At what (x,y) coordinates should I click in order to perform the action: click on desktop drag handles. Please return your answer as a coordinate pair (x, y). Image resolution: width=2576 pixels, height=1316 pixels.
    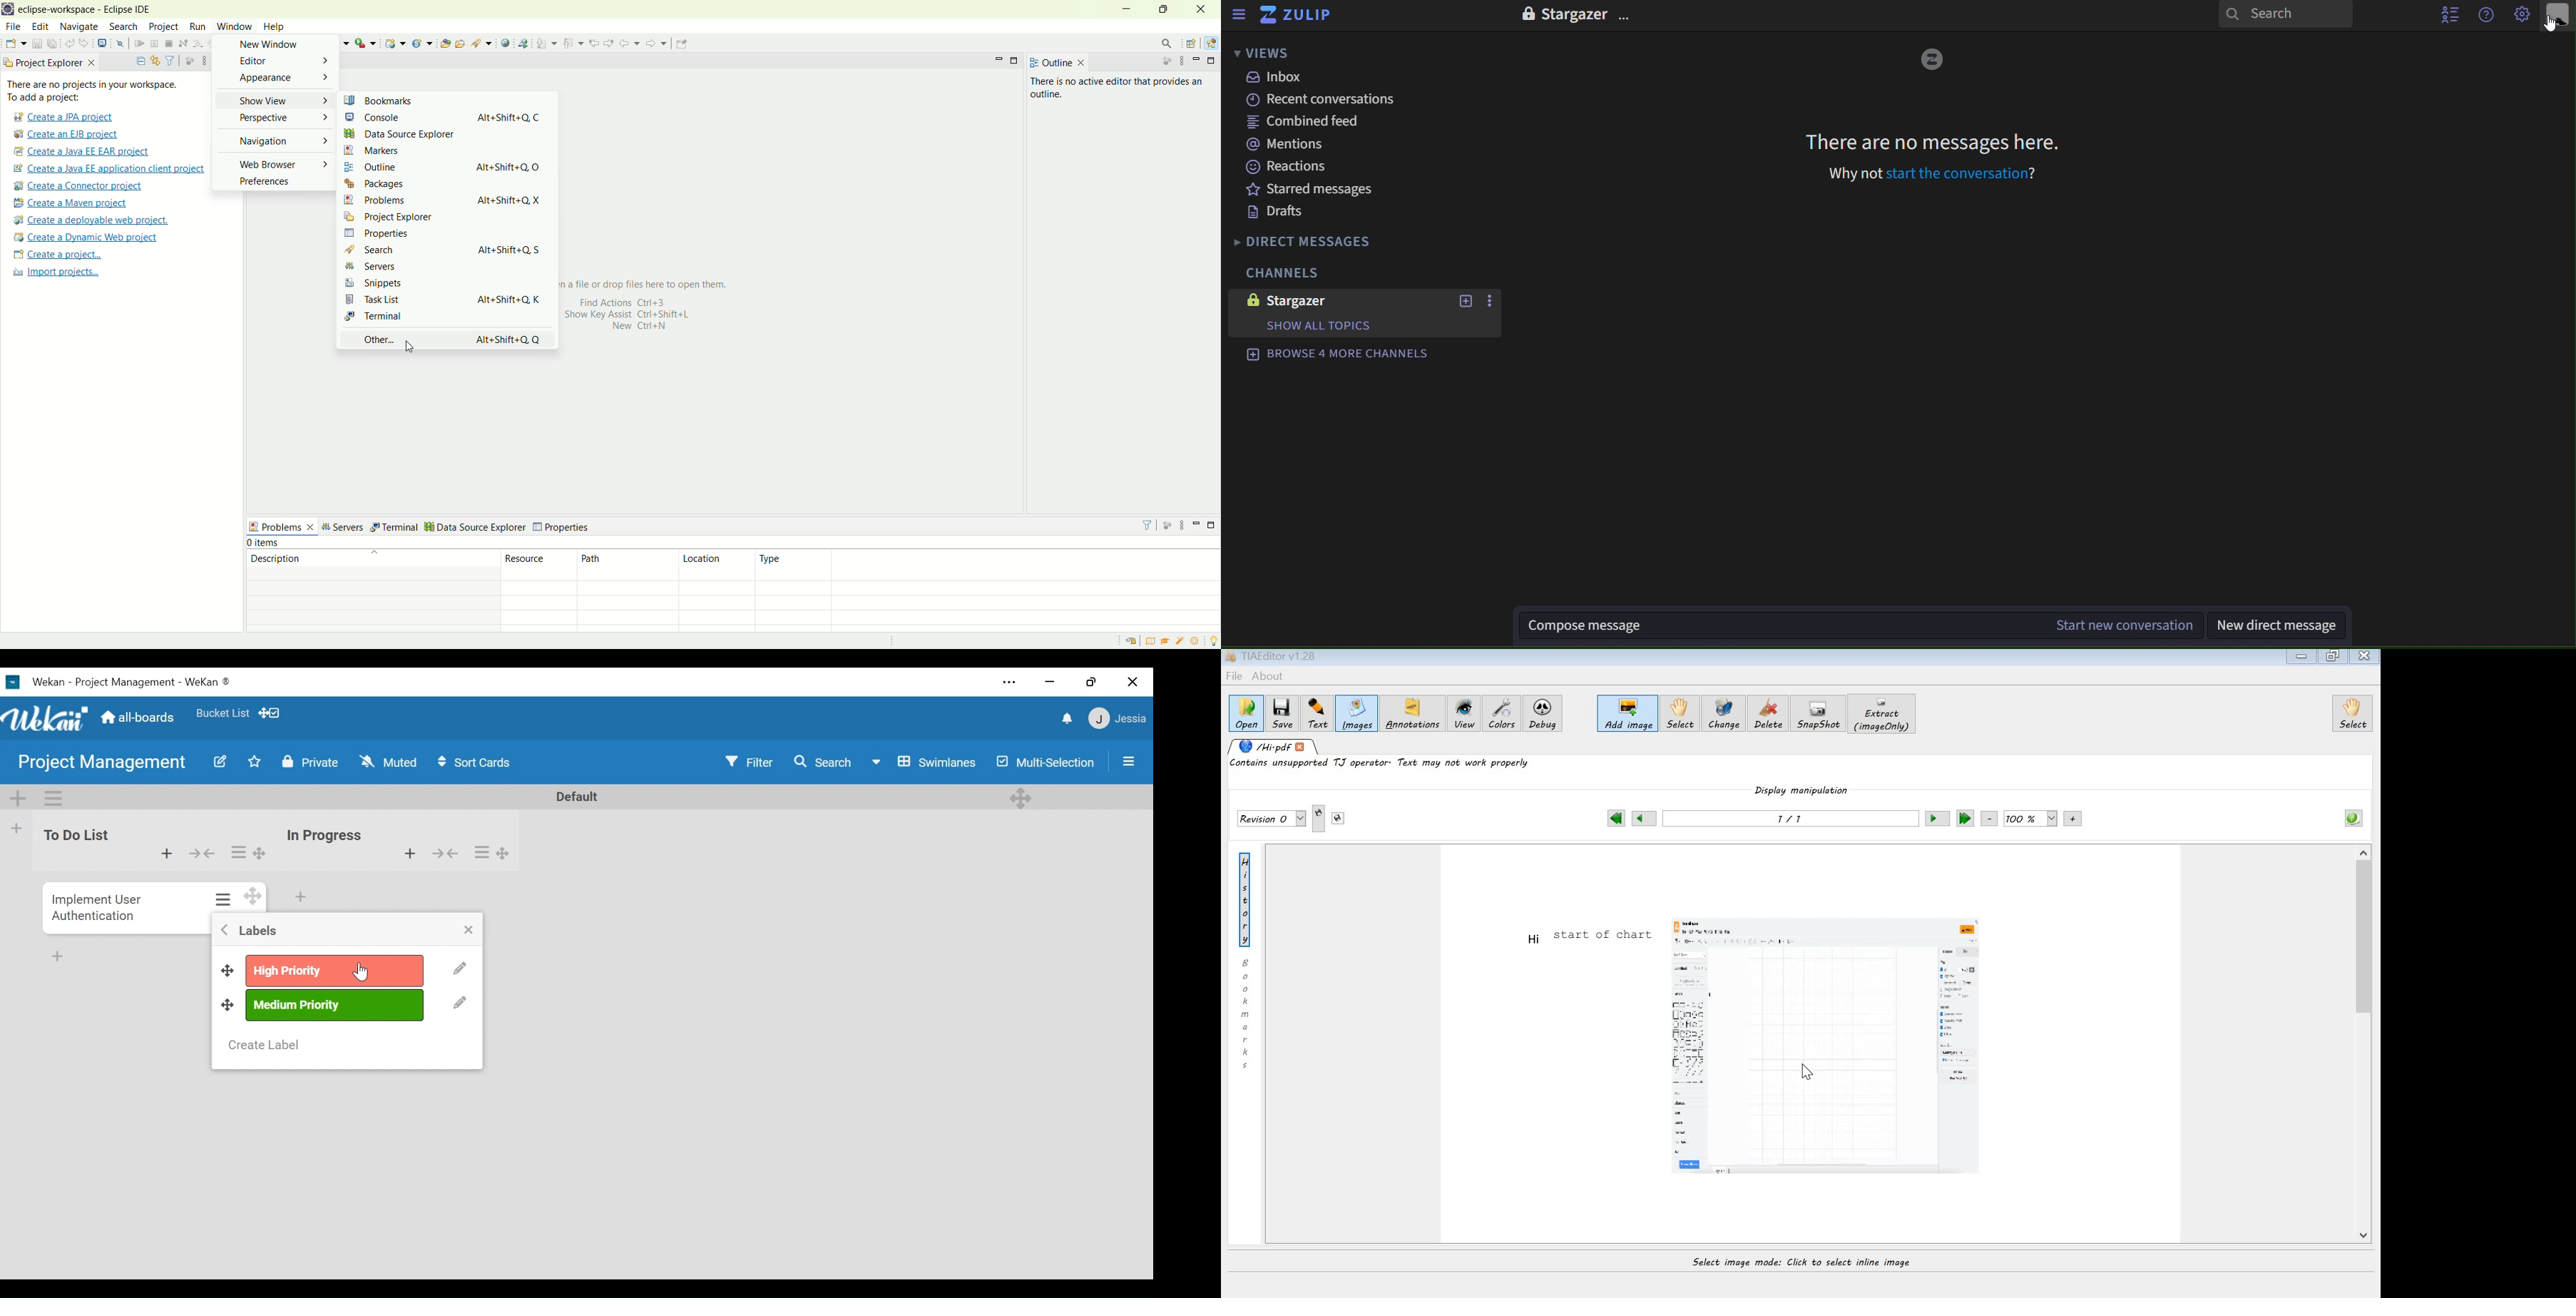
    Looking at the image, I should click on (1020, 798).